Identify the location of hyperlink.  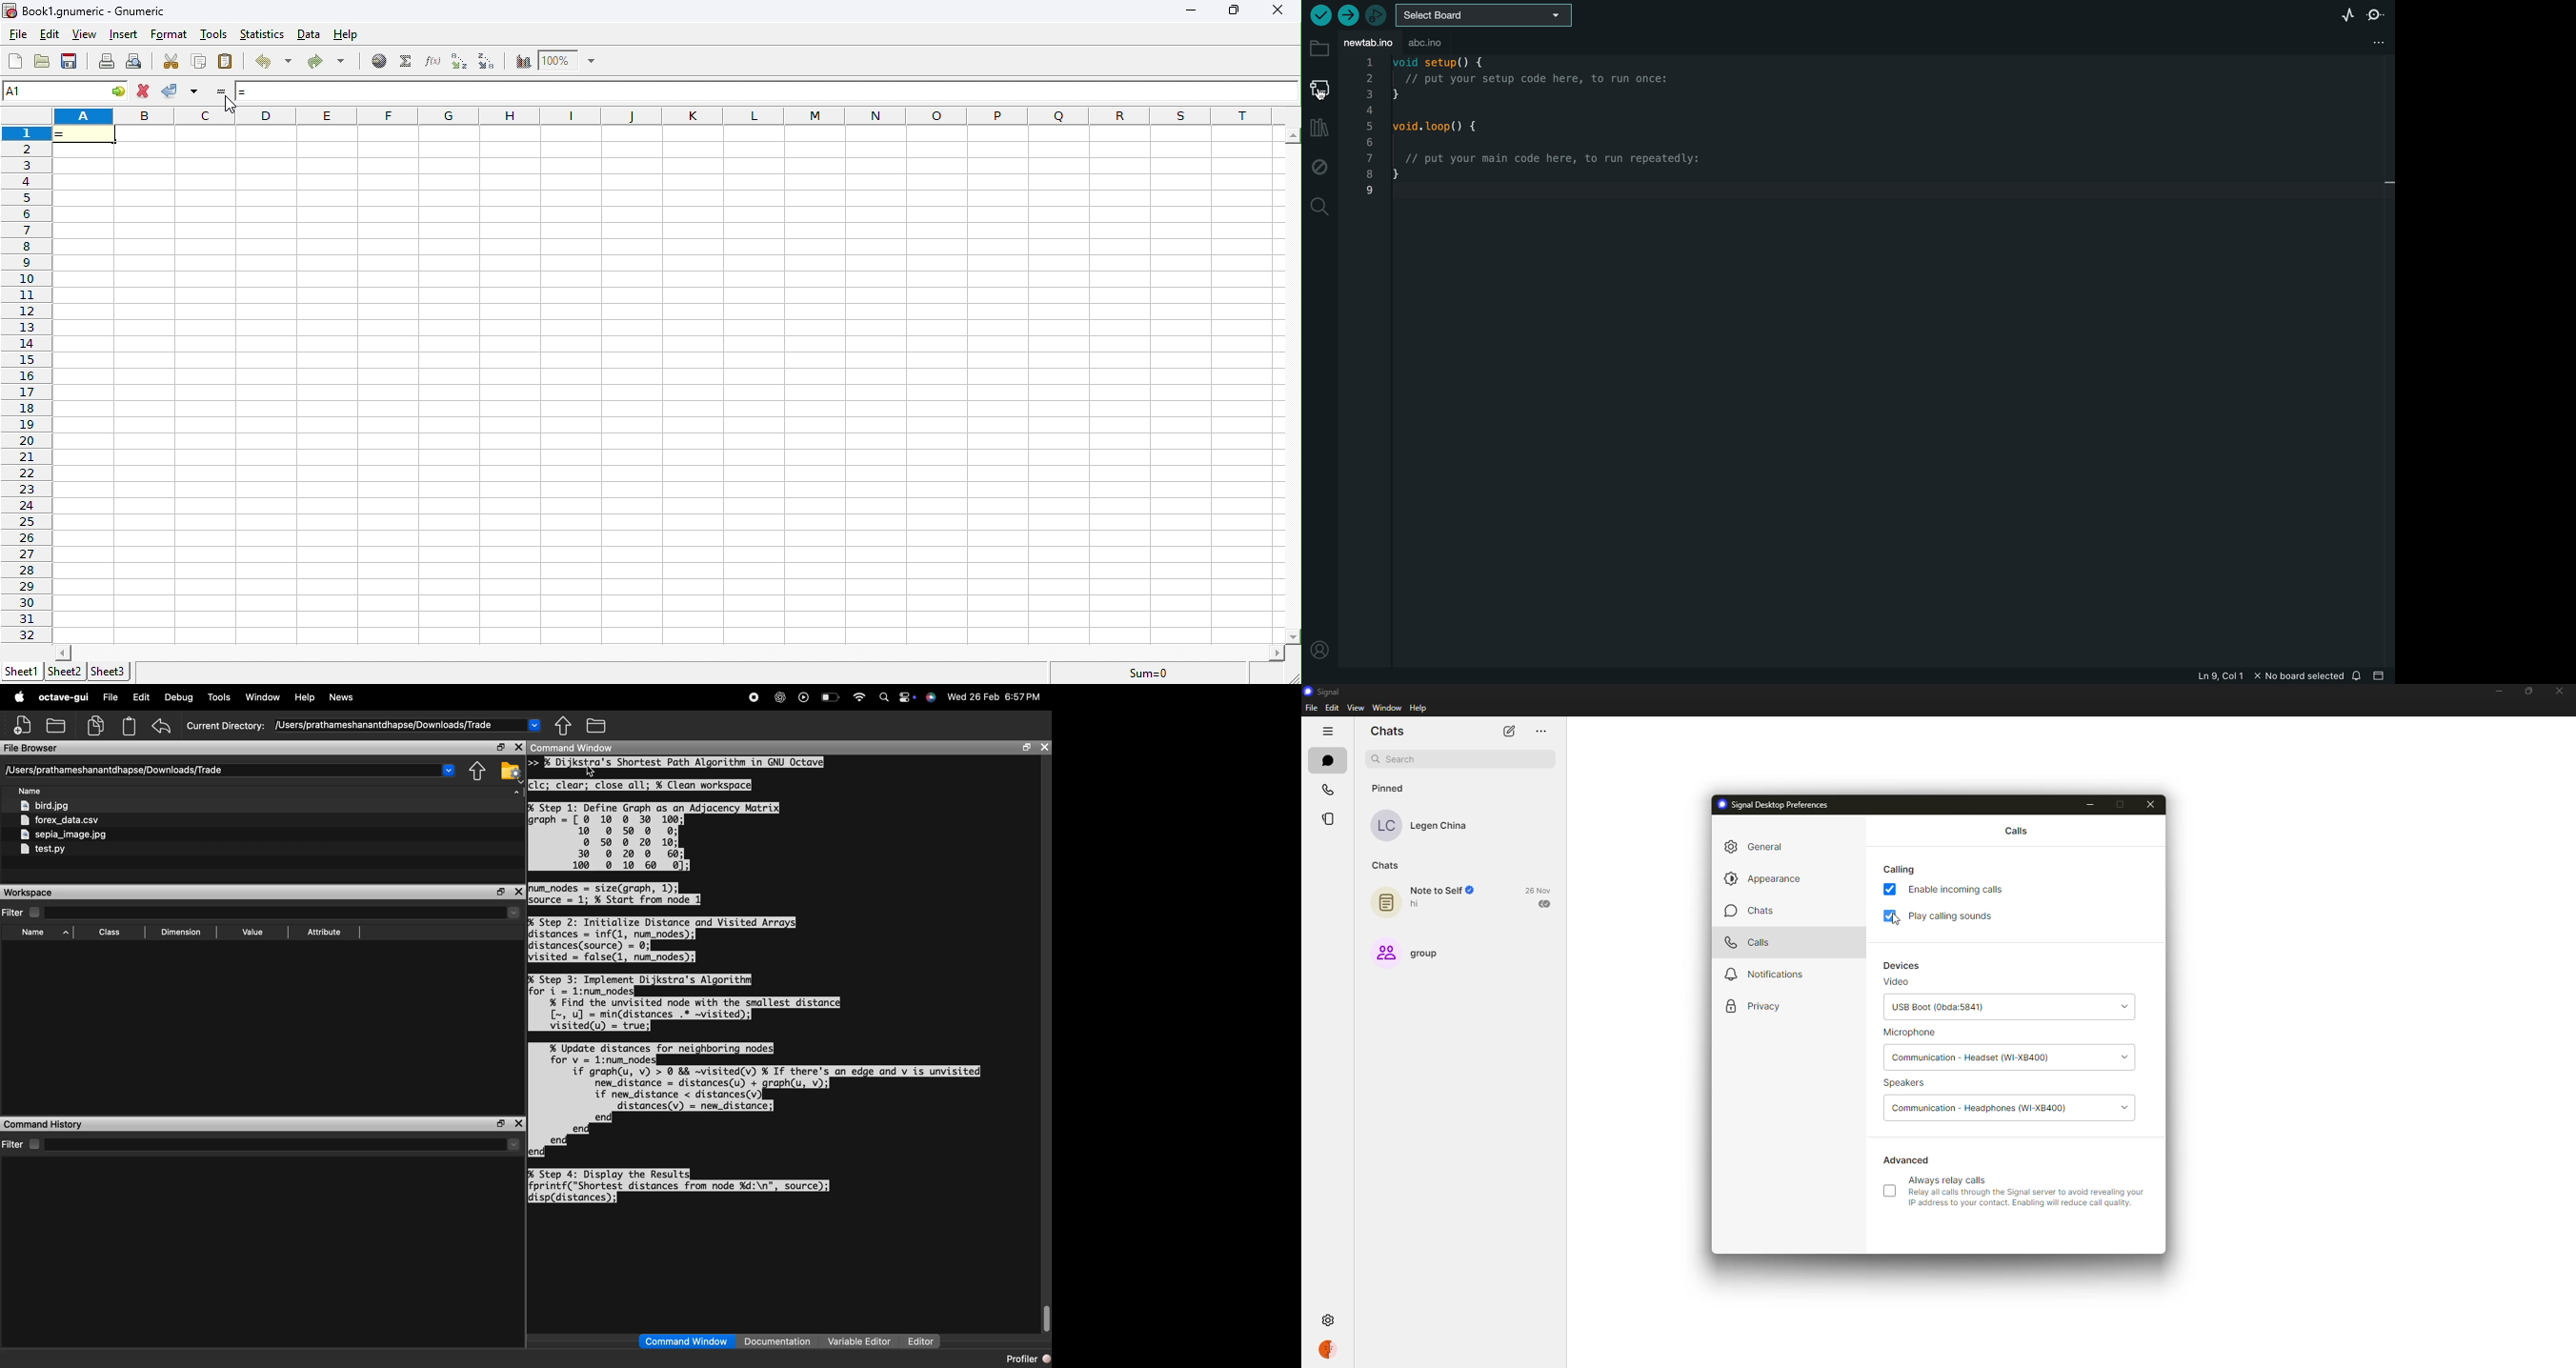
(377, 62).